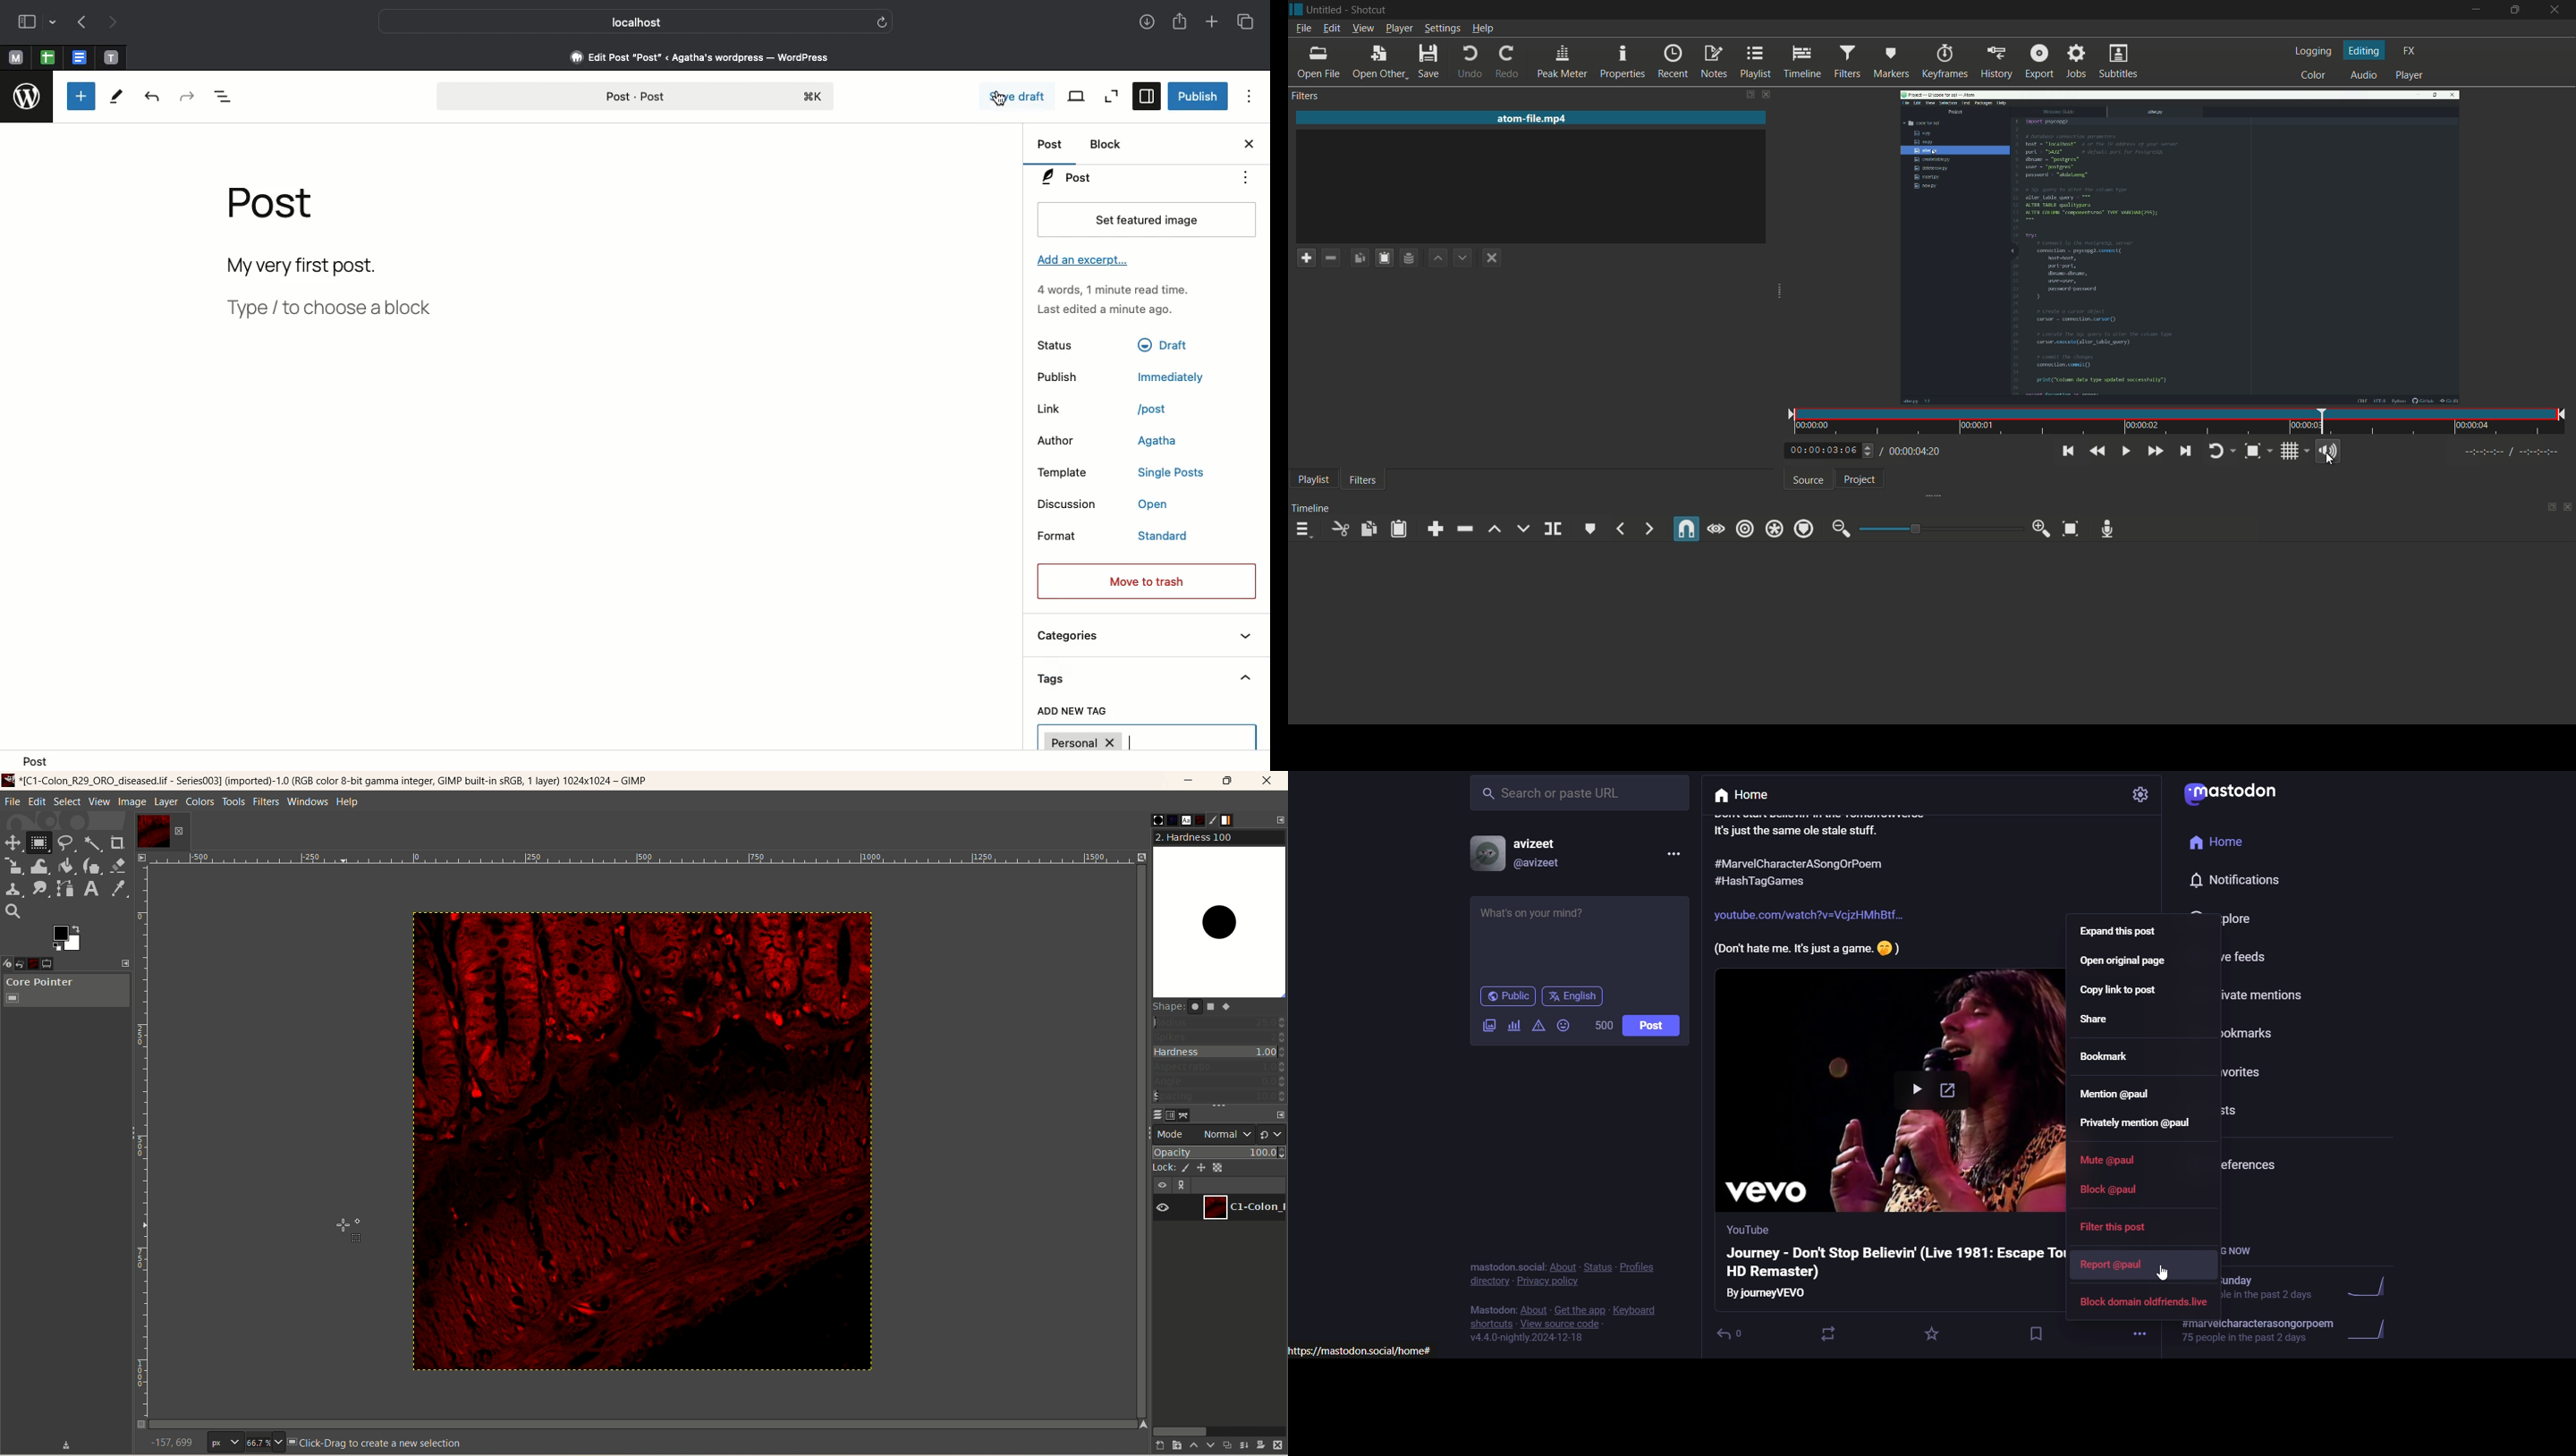 Image resolution: width=2576 pixels, height=1456 pixels. What do you see at coordinates (1428, 61) in the screenshot?
I see `save` at bounding box center [1428, 61].